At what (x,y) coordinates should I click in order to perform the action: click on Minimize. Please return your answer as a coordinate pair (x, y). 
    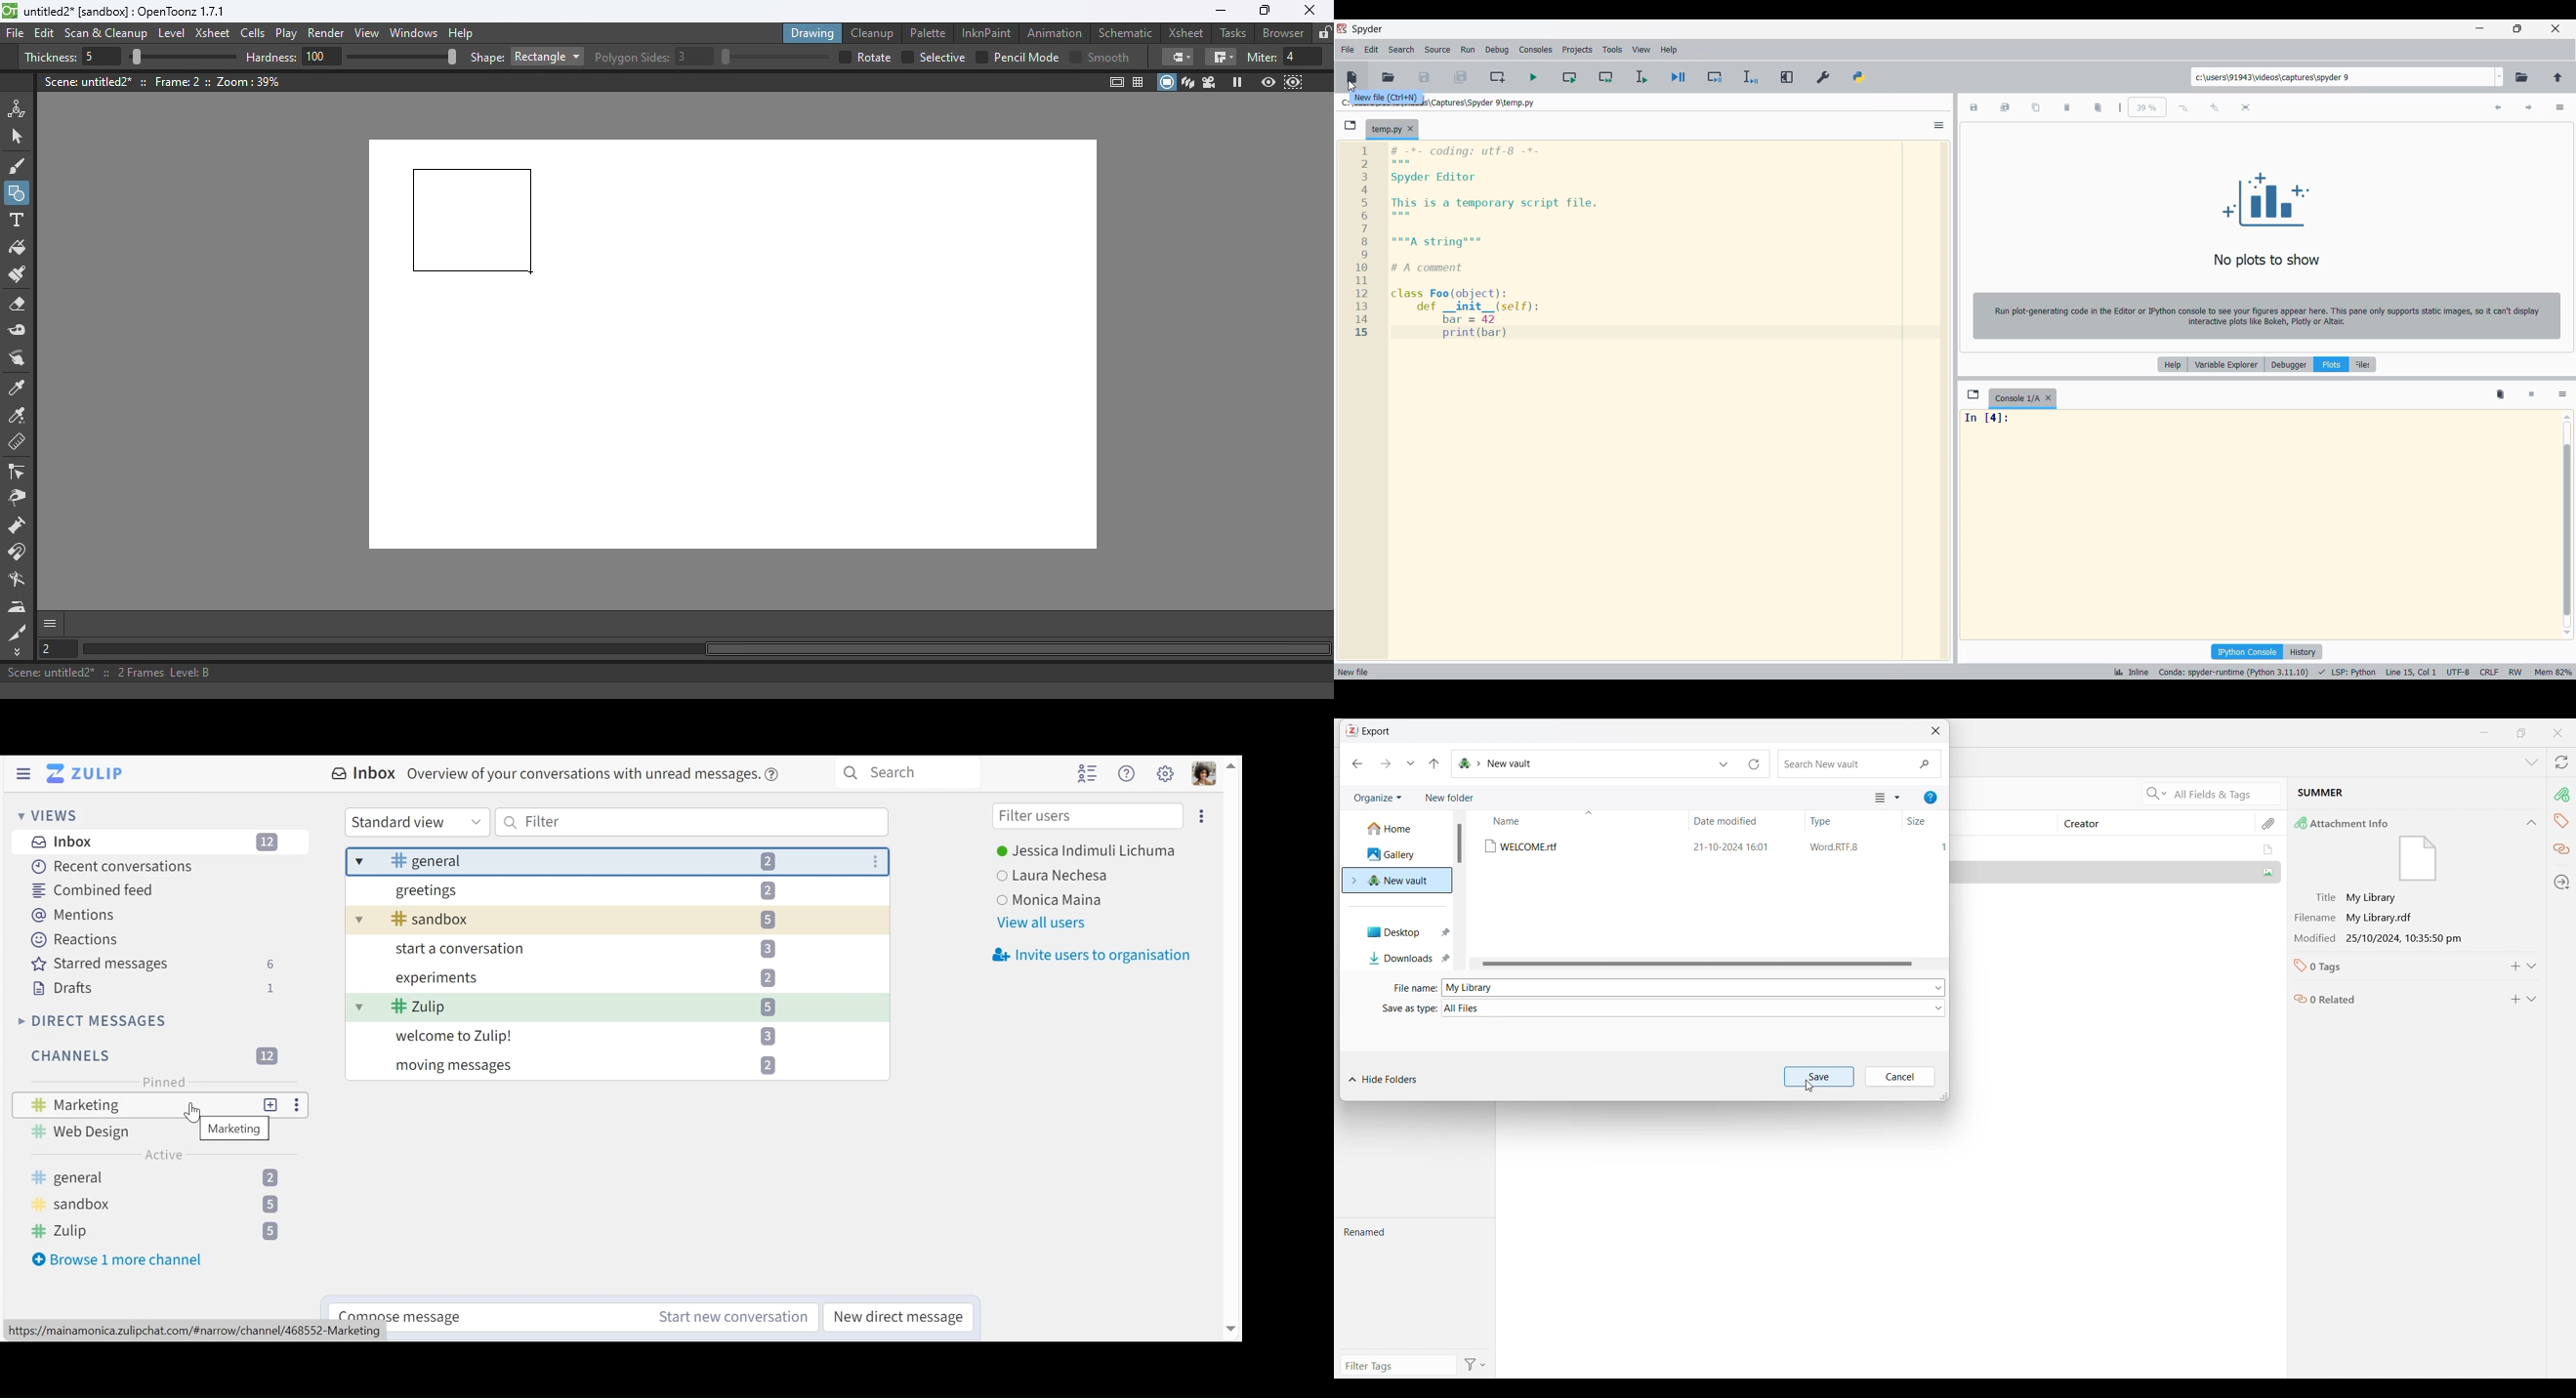
    Looking at the image, I should click on (2480, 29).